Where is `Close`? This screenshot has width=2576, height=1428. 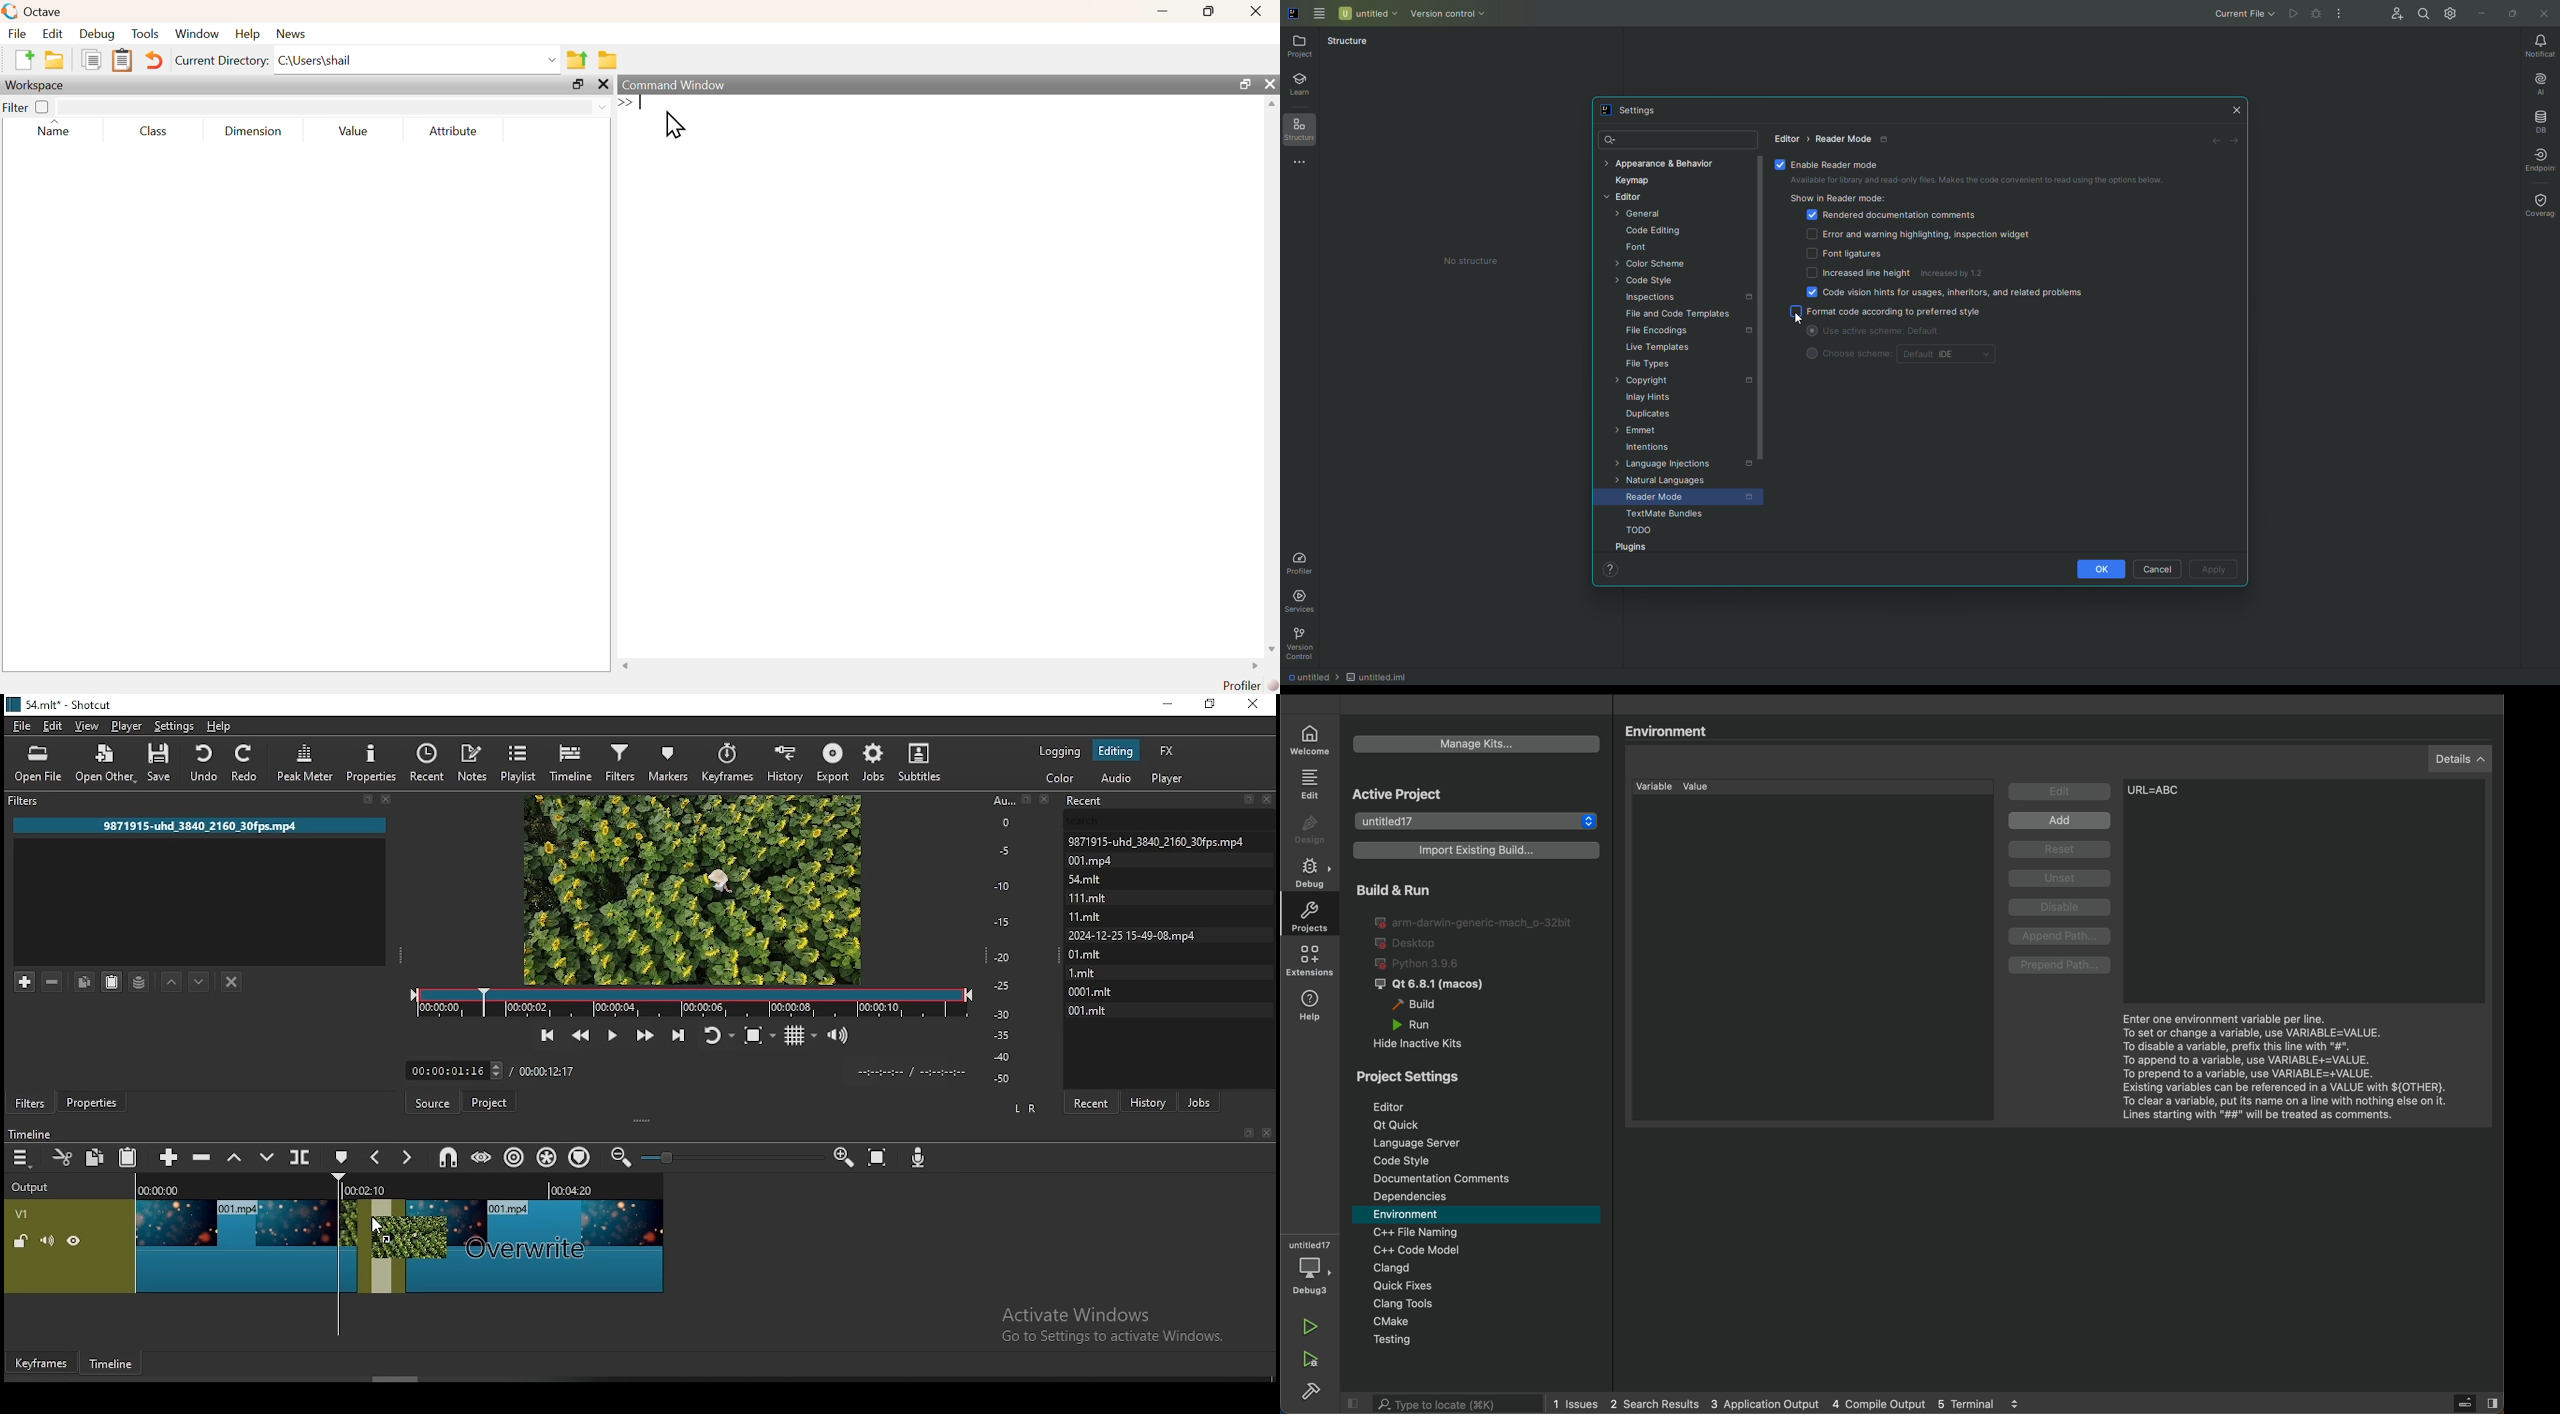 Close is located at coordinates (1255, 11).